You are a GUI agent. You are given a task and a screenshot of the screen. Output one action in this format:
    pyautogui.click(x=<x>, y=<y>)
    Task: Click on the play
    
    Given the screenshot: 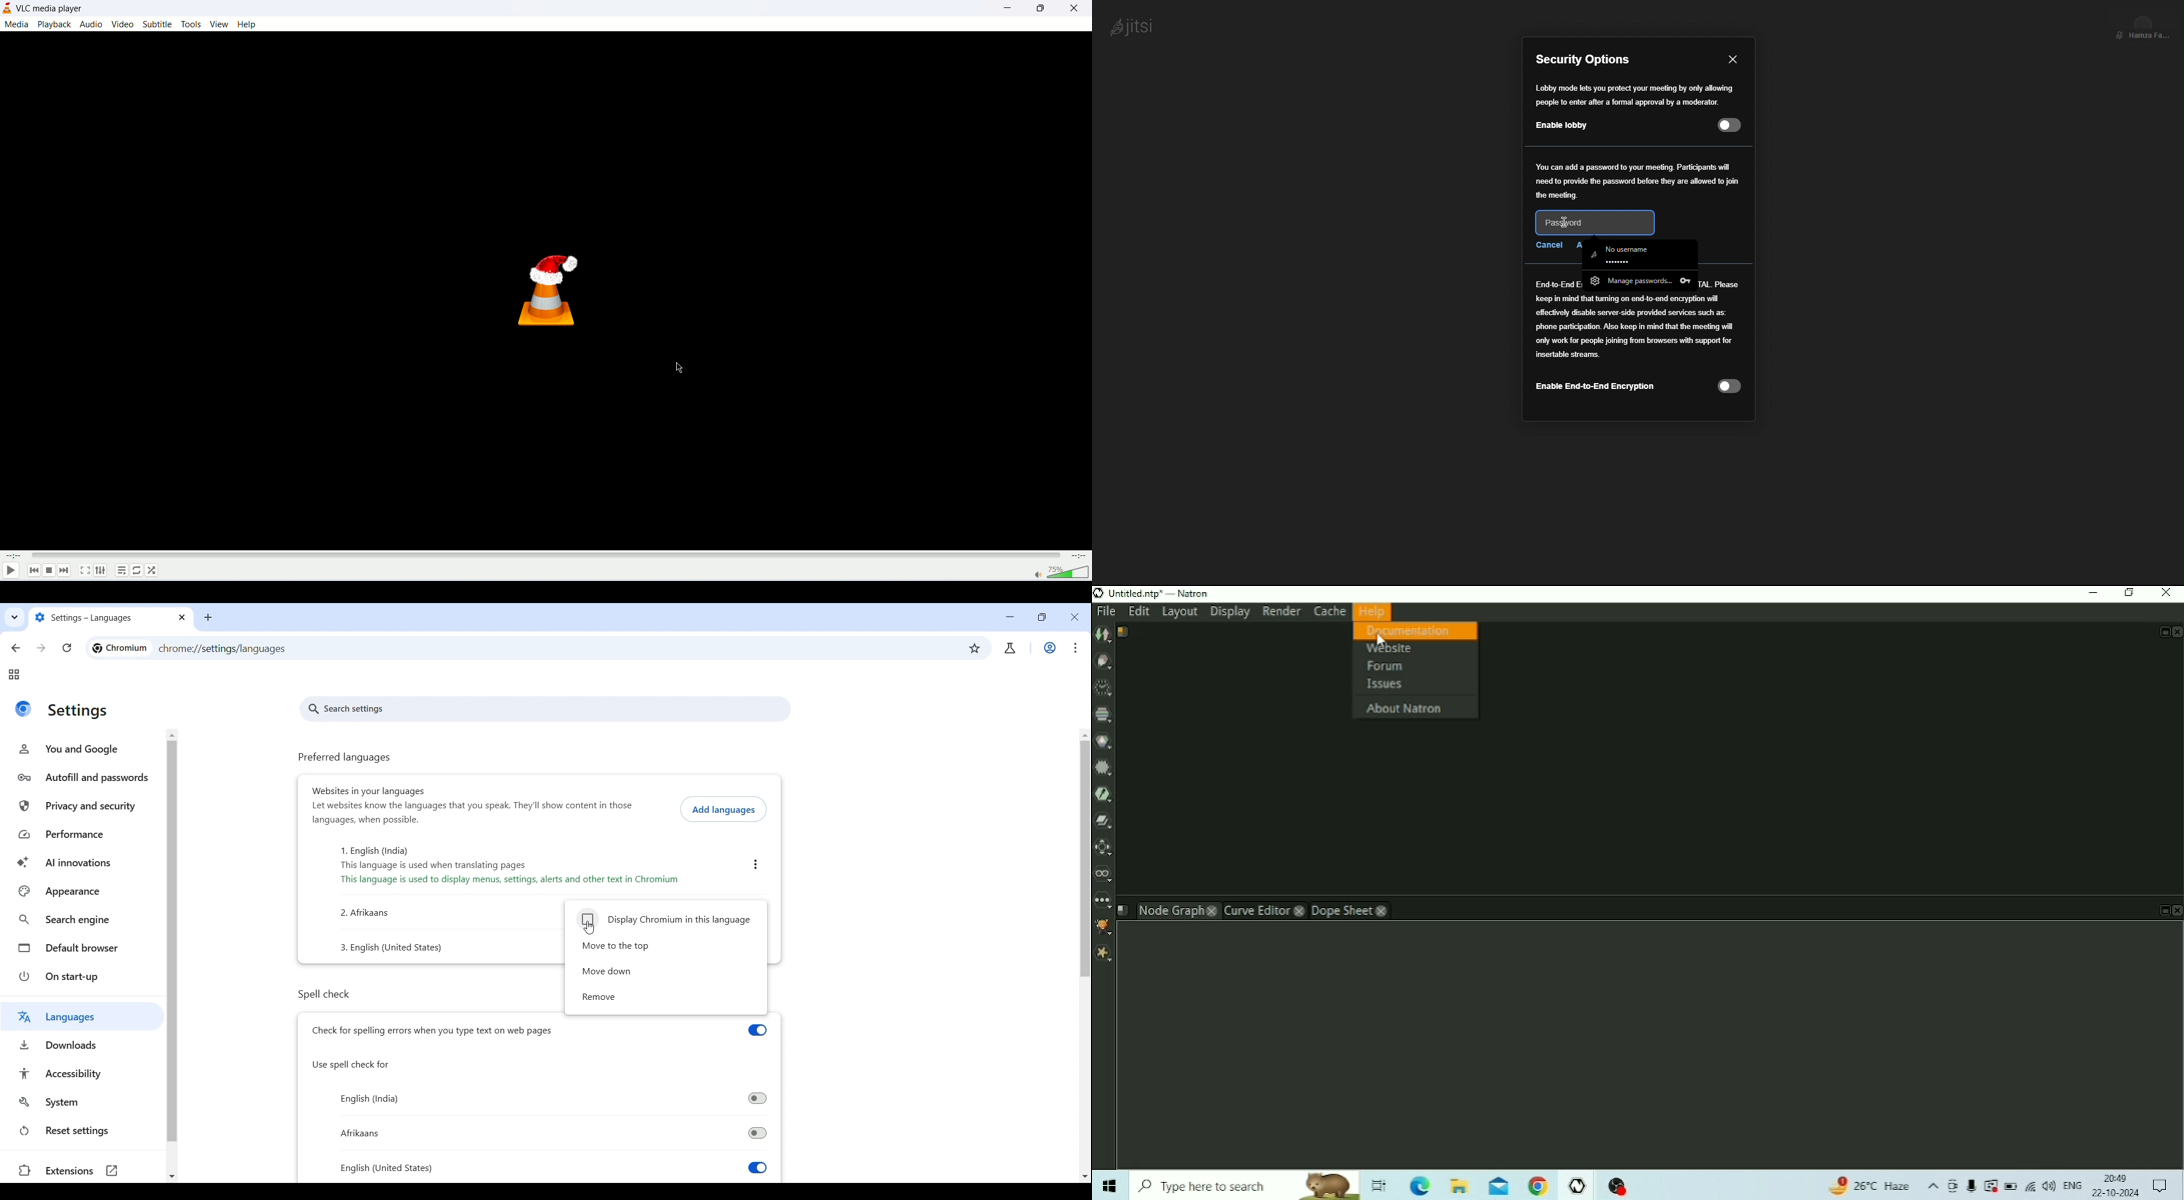 What is the action you would take?
    pyautogui.click(x=10, y=572)
    